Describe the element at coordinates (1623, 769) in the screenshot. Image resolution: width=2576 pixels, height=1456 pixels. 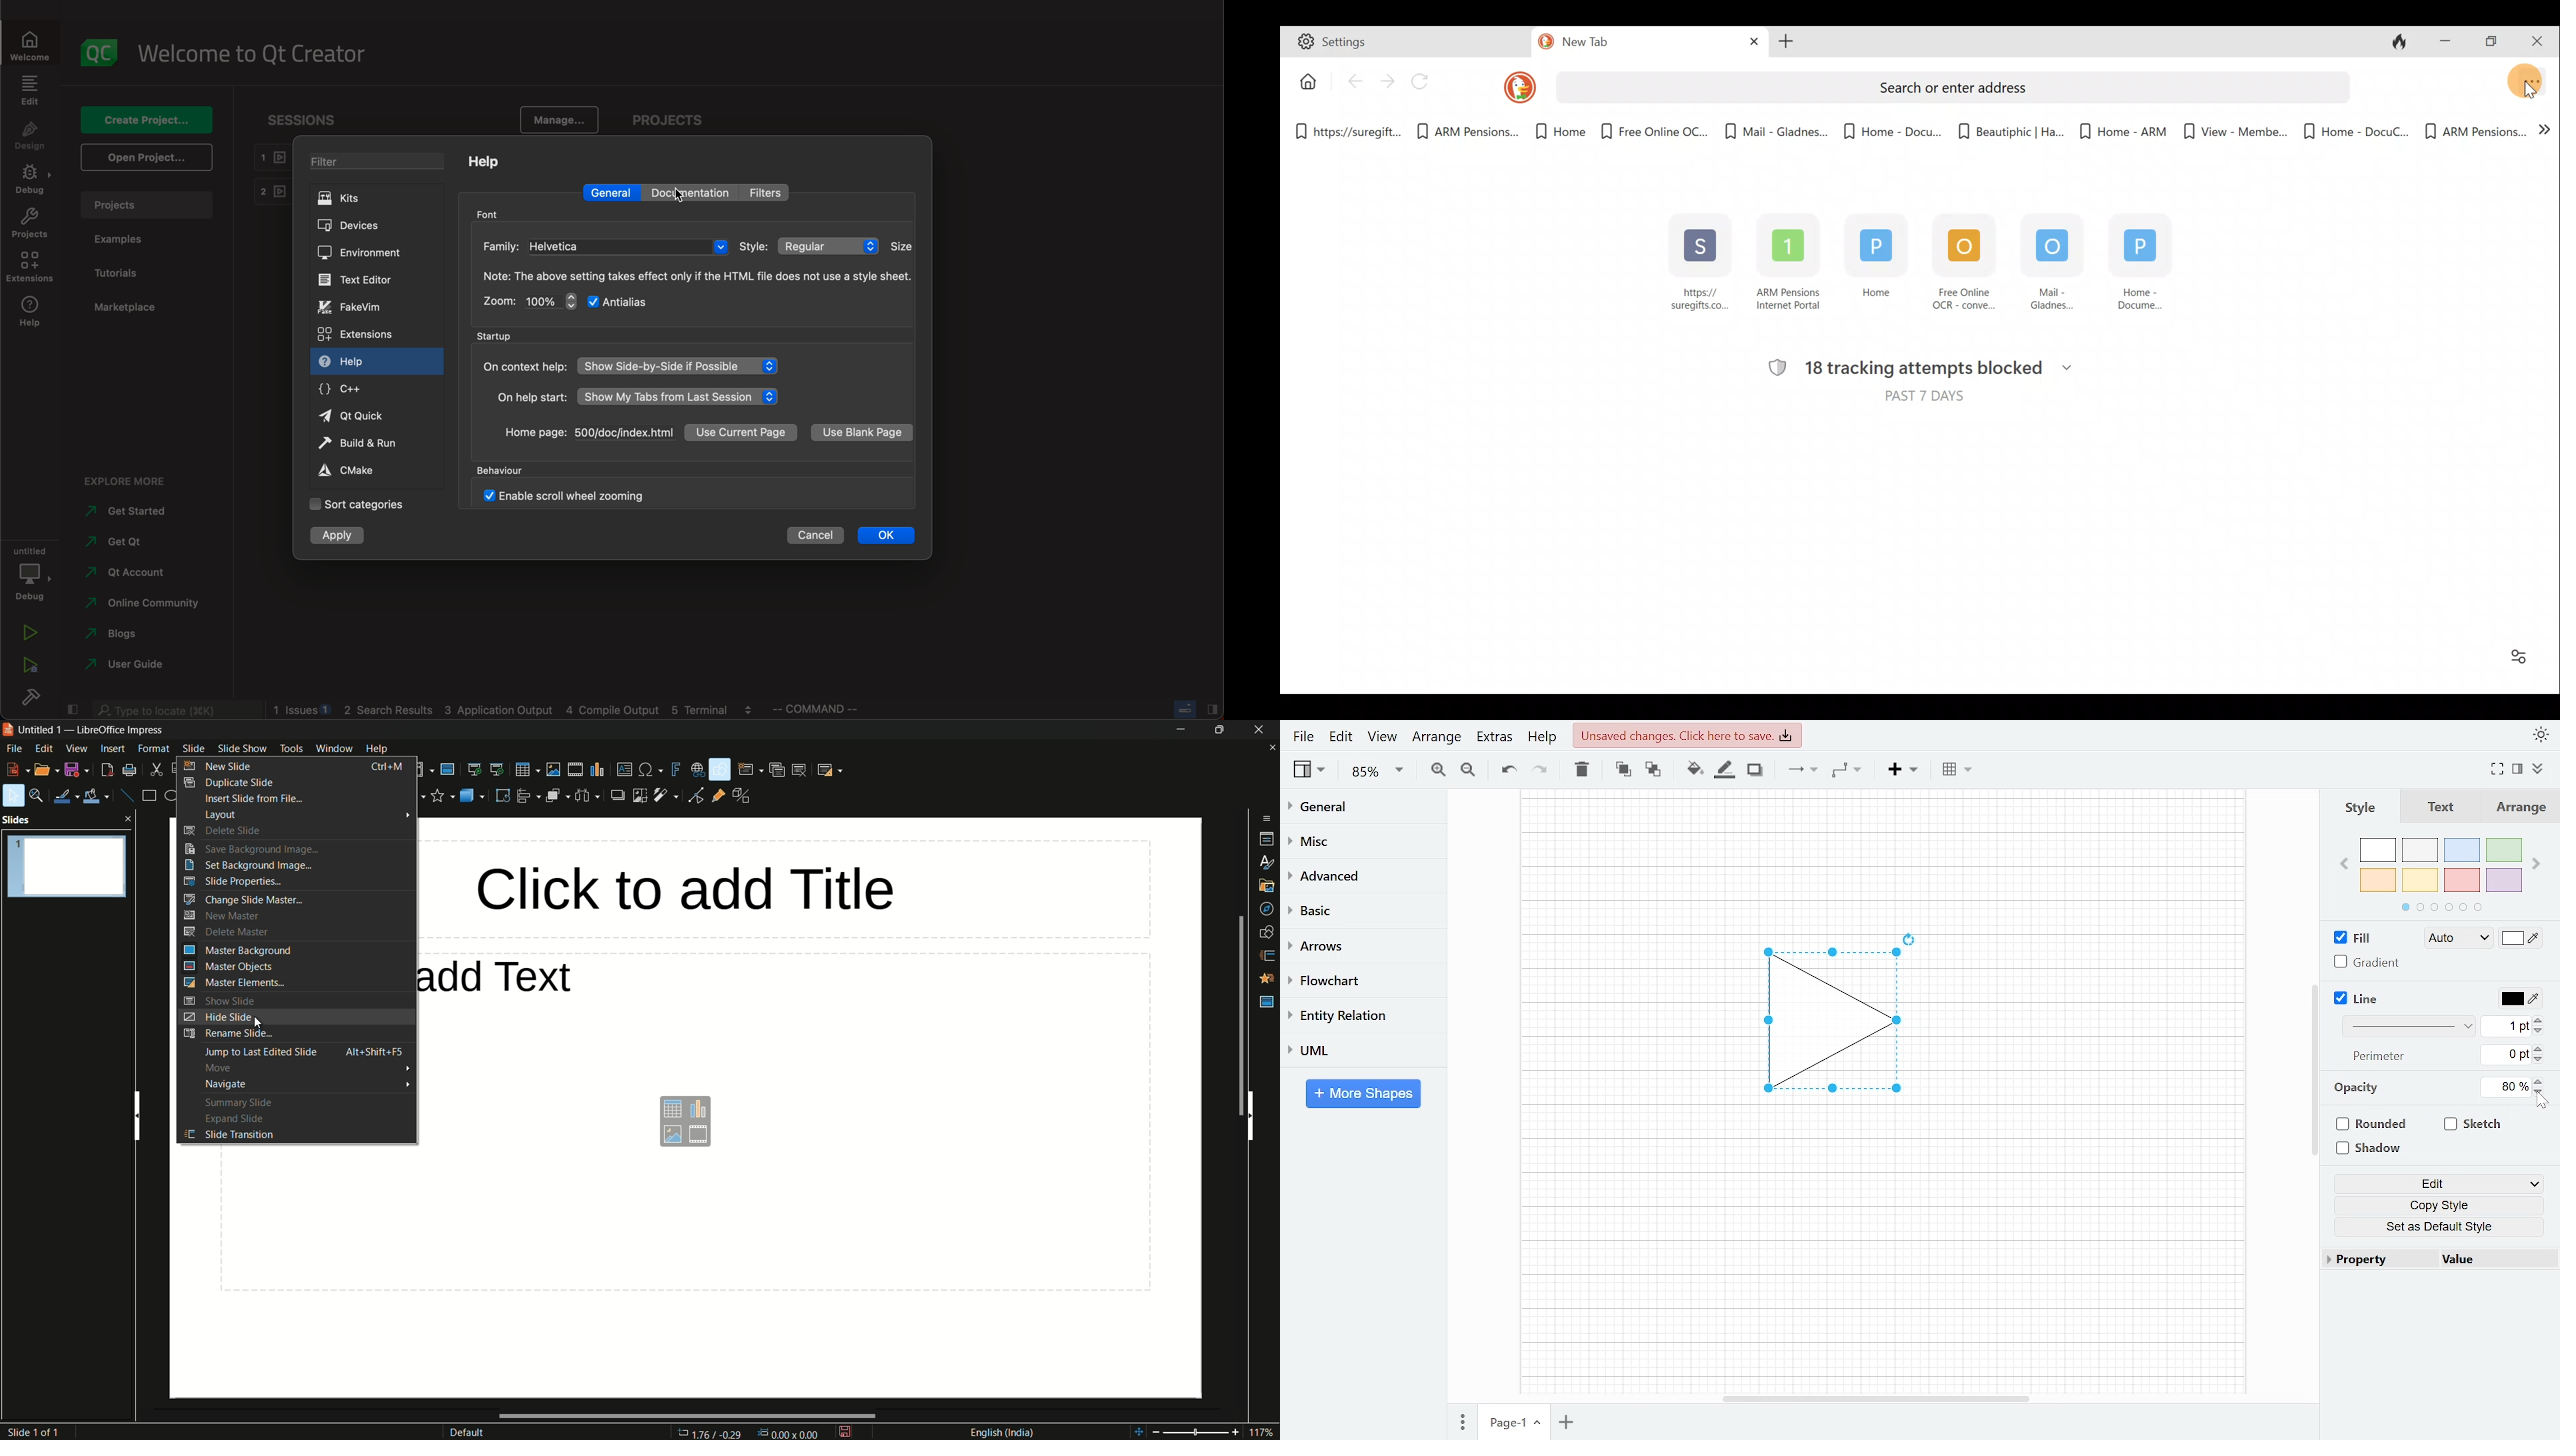
I see `To front` at that location.